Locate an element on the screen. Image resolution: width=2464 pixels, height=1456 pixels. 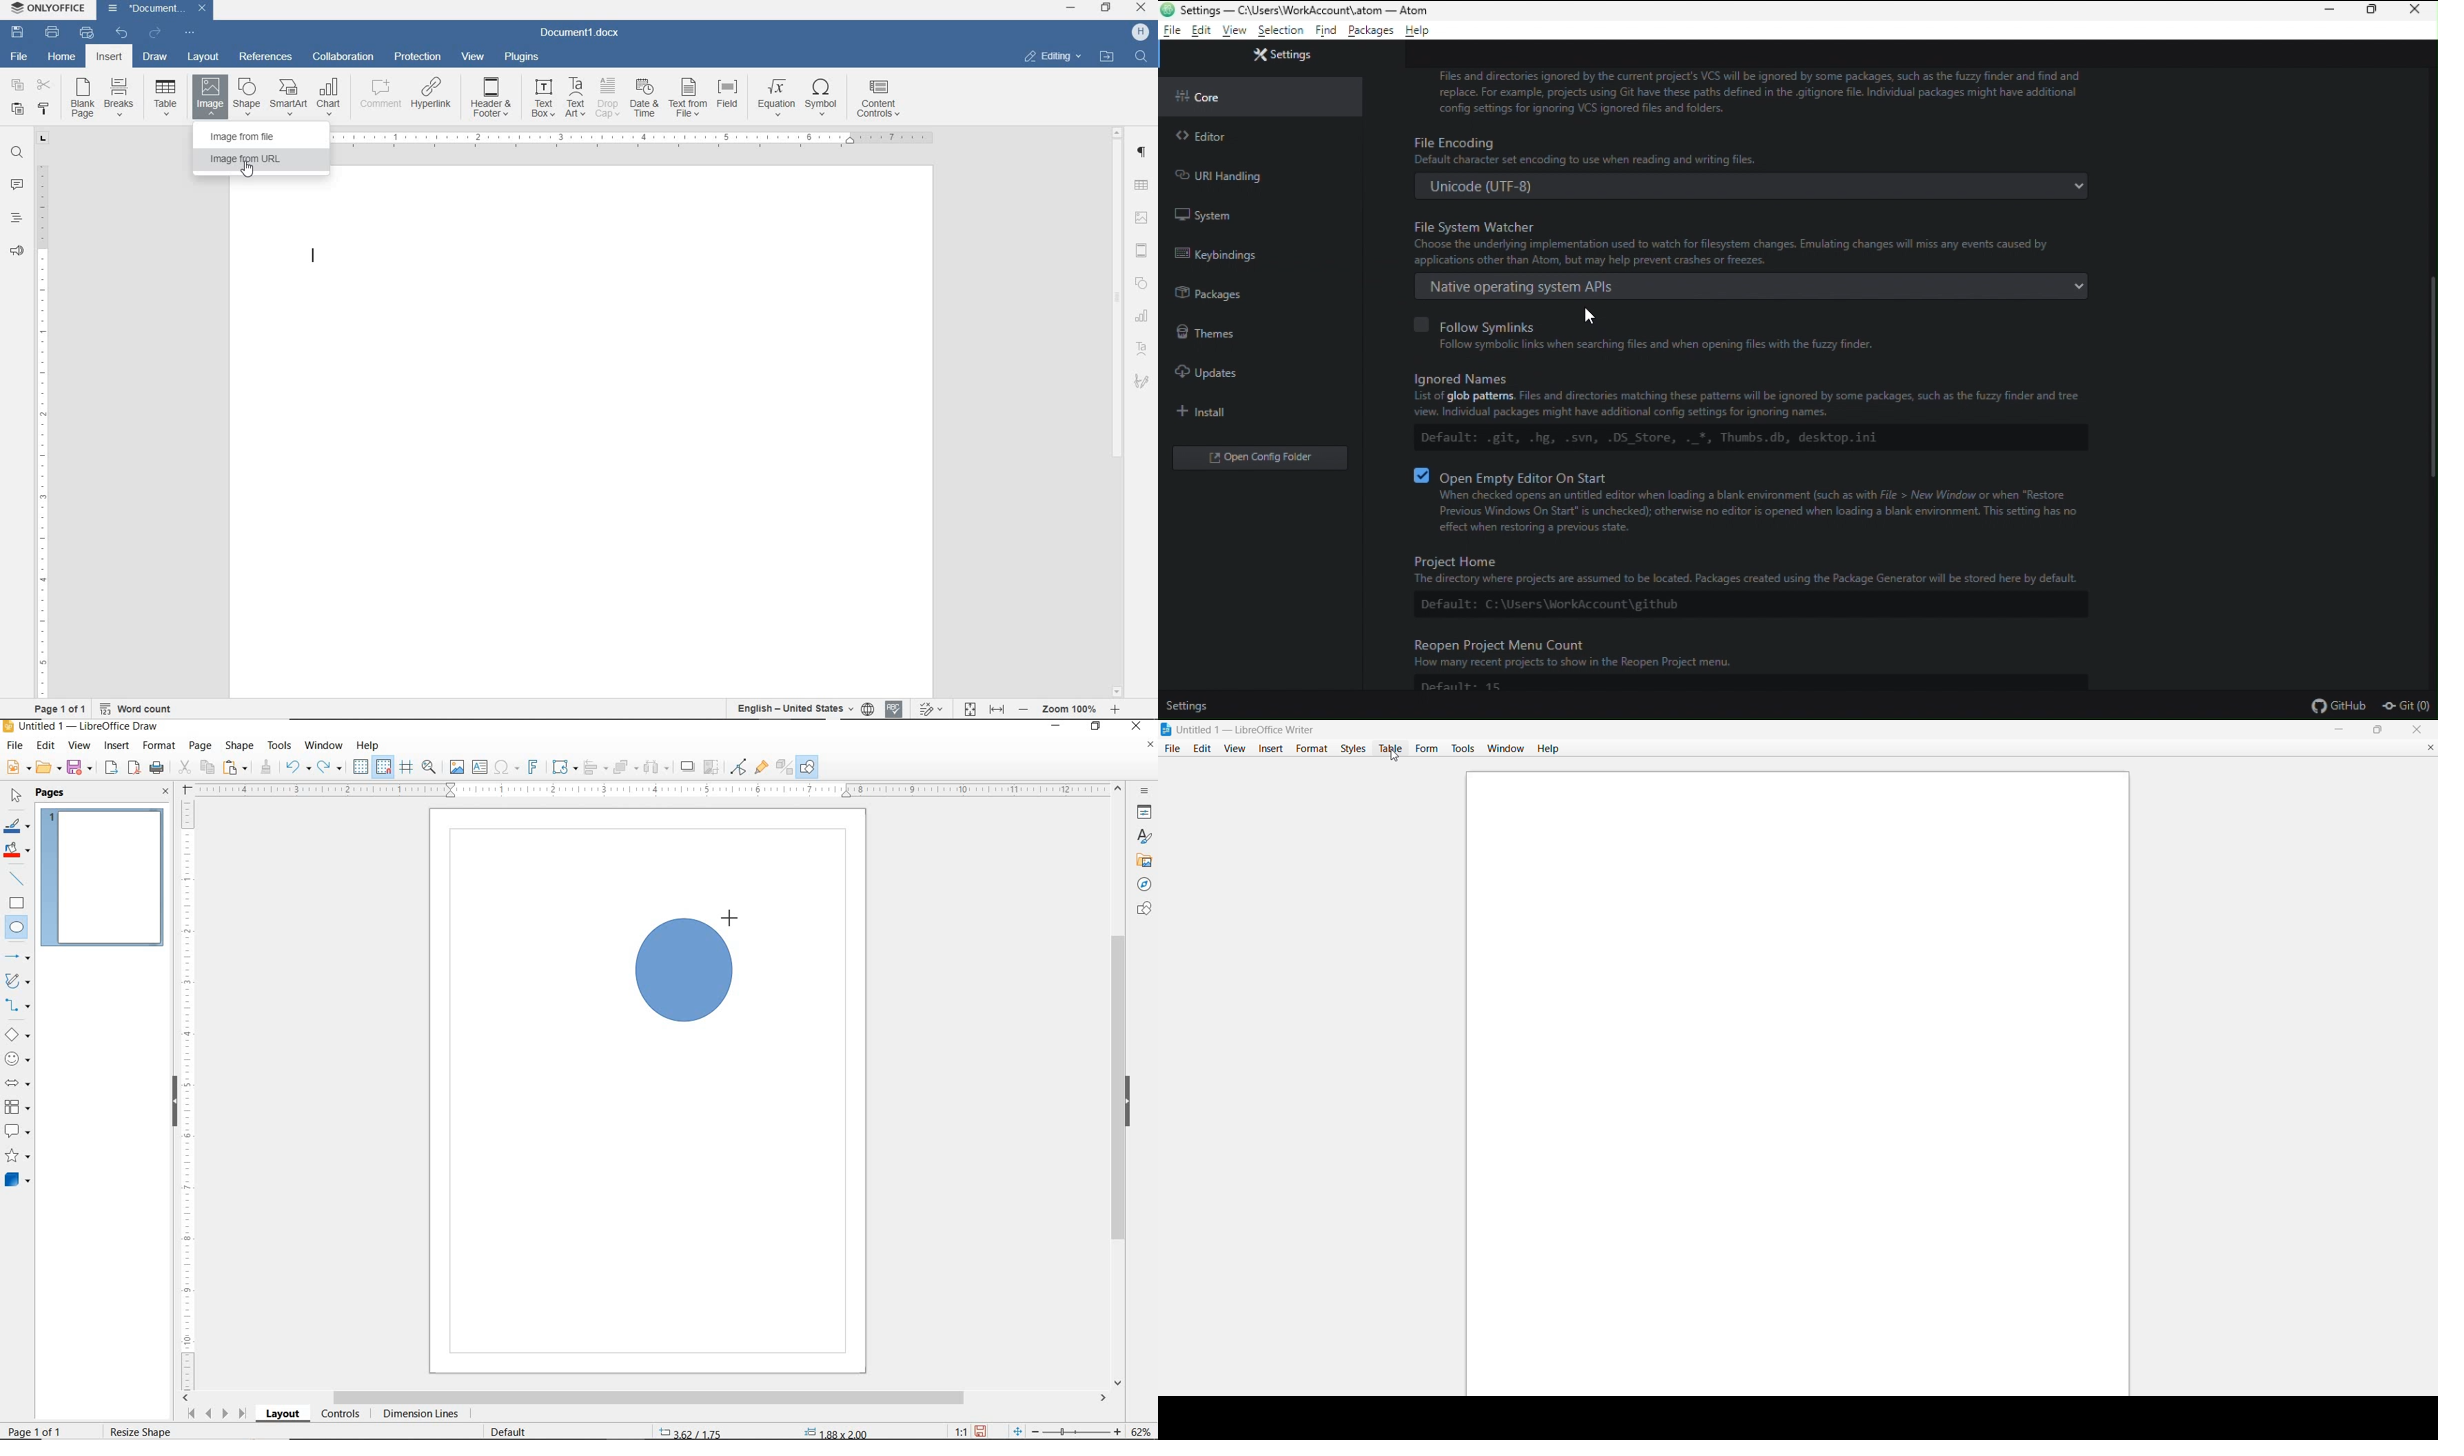
breaks is located at coordinates (117, 99).